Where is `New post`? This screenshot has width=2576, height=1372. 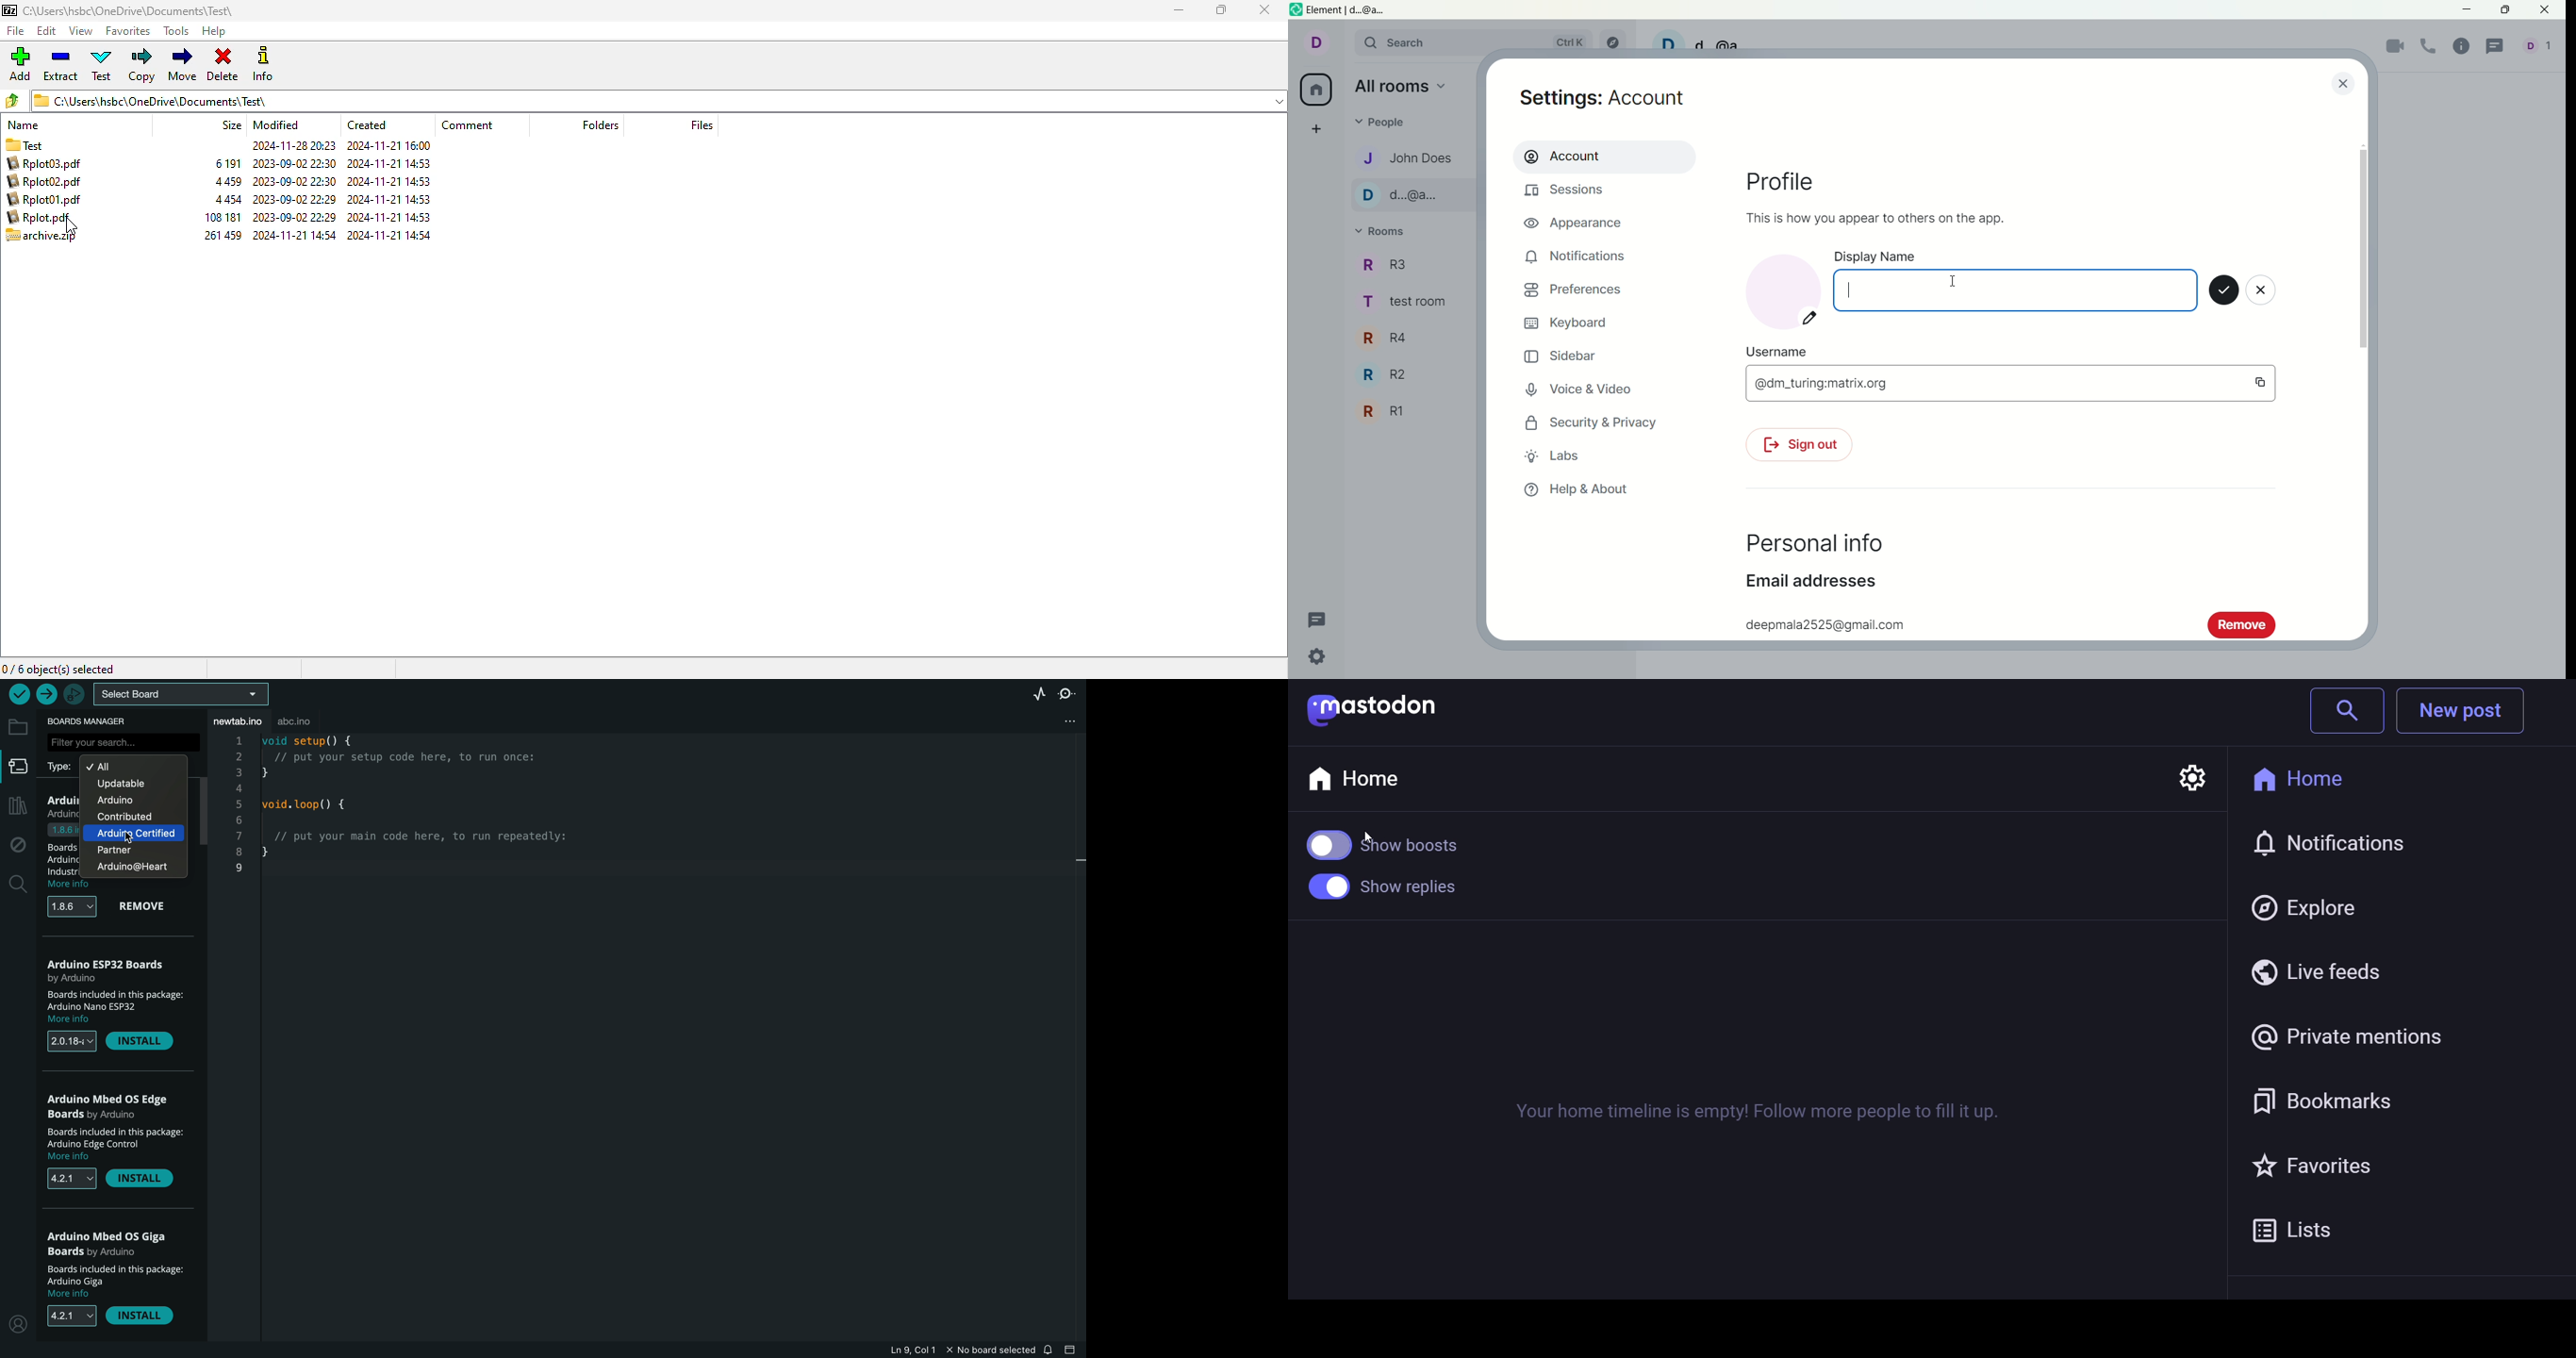 New post is located at coordinates (2461, 712).